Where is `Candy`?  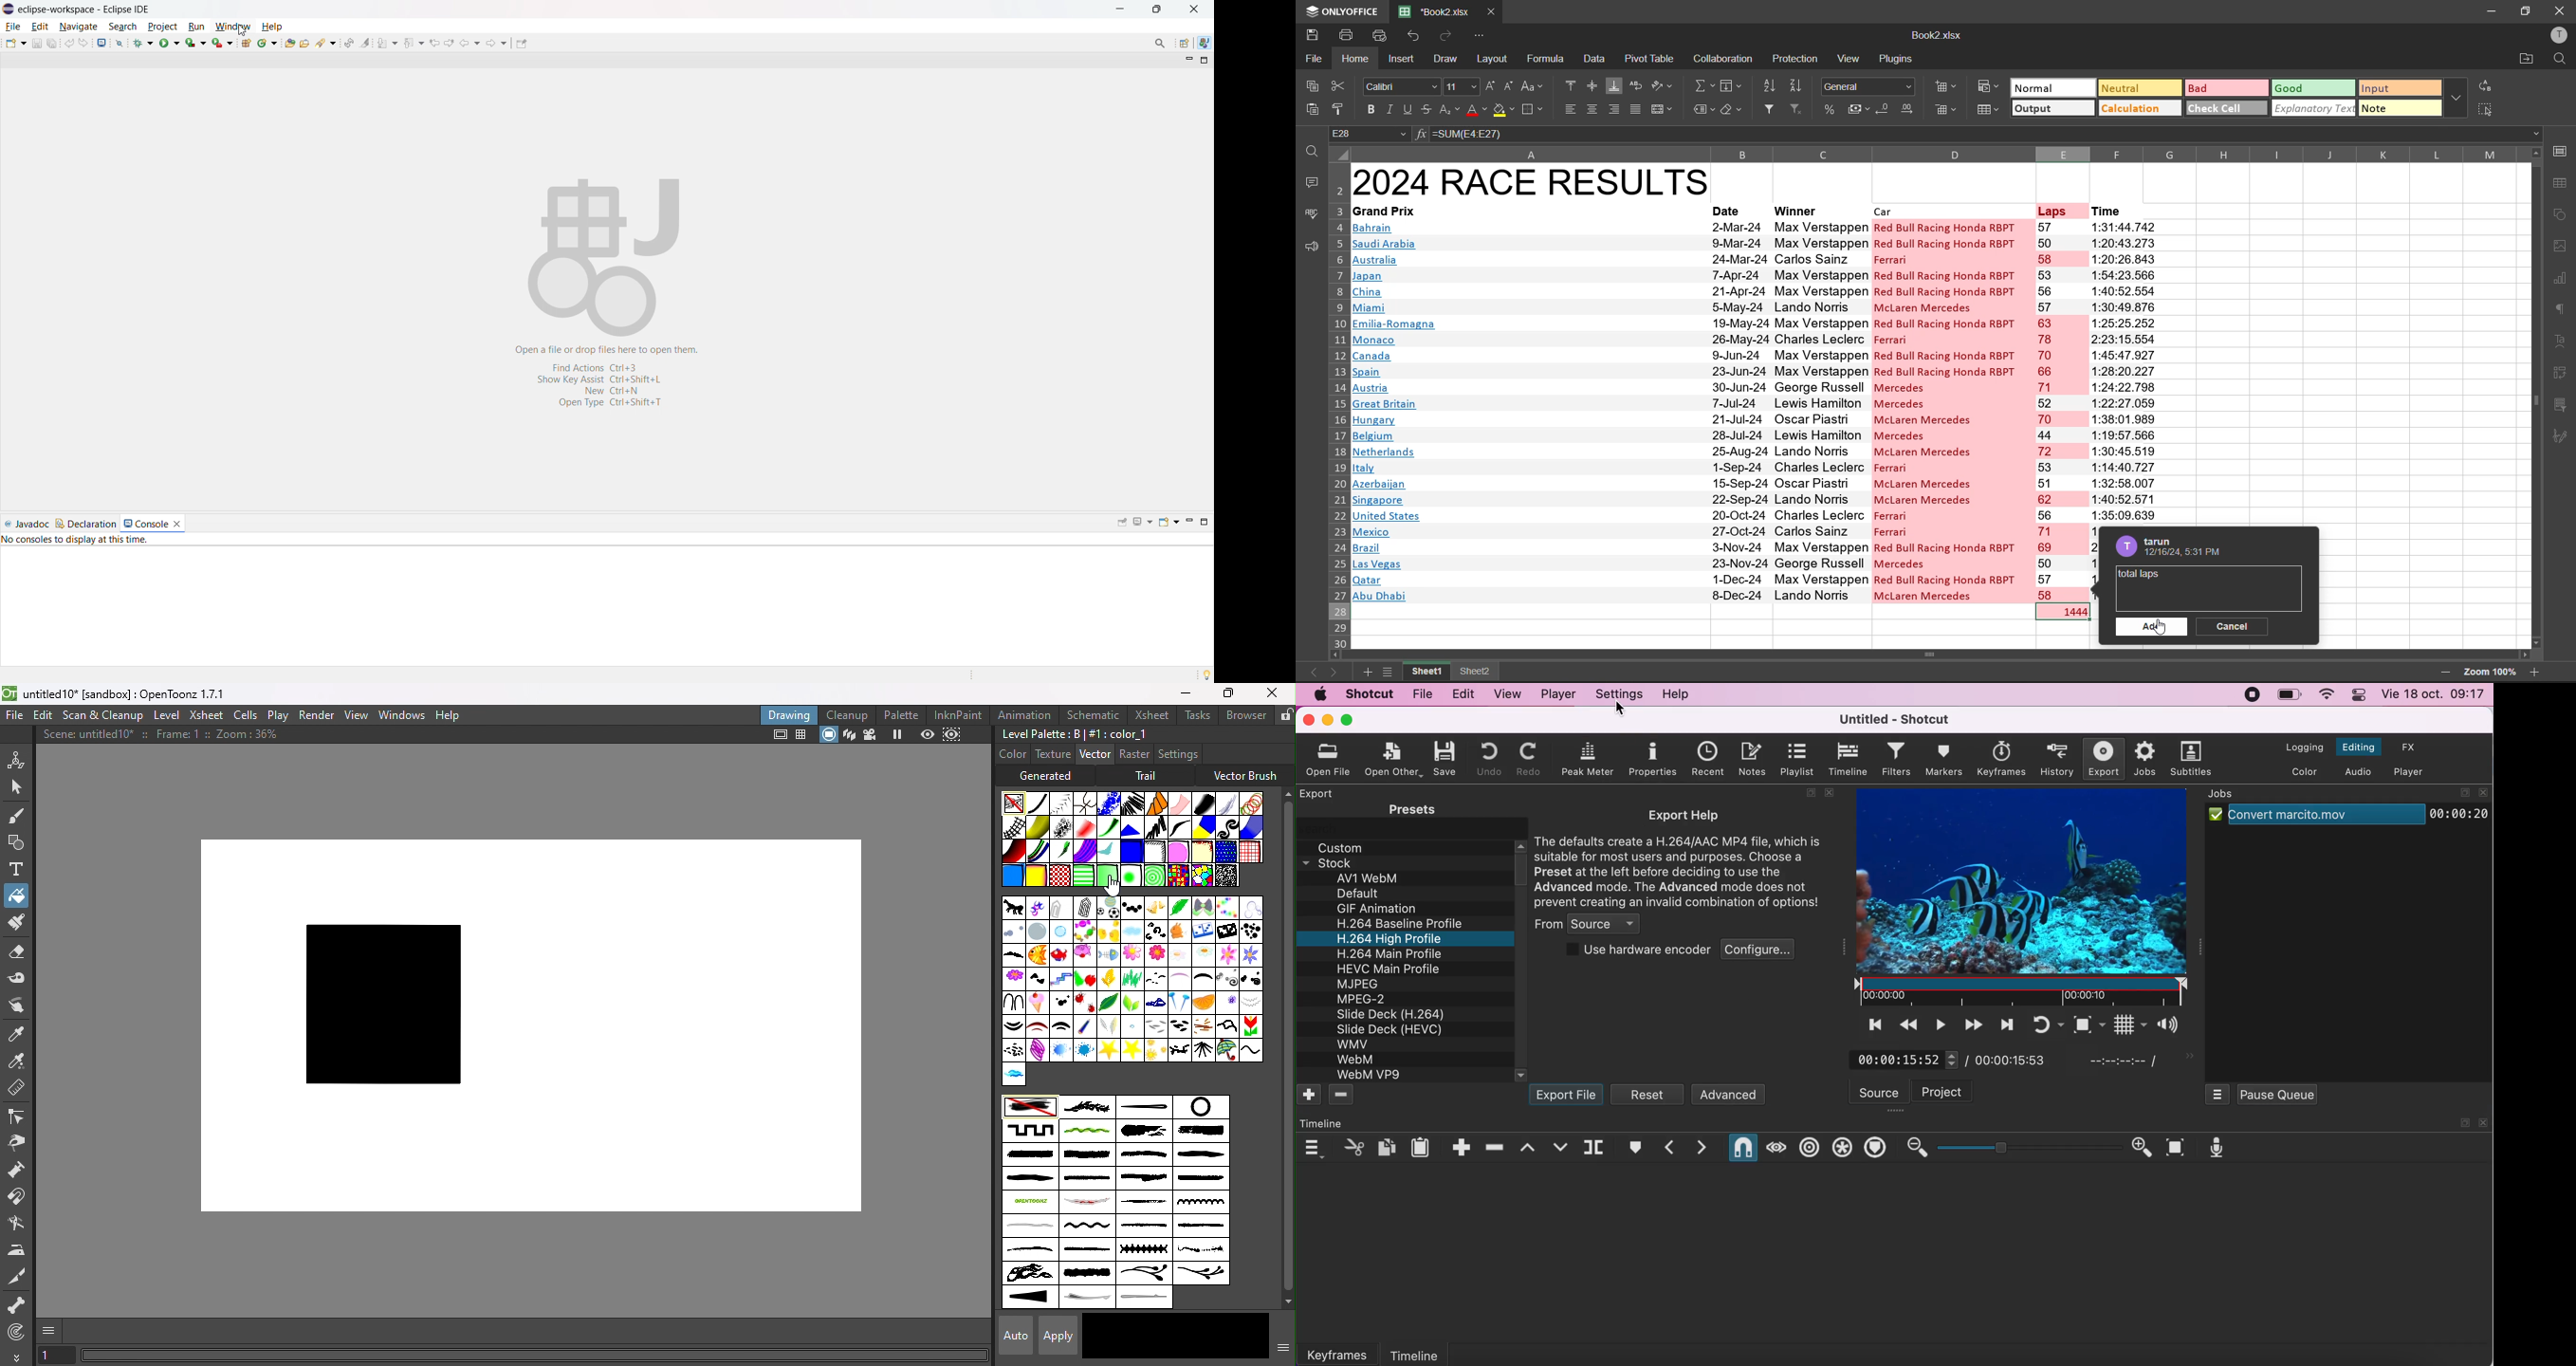 Candy is located at coordinates (1083, 932).